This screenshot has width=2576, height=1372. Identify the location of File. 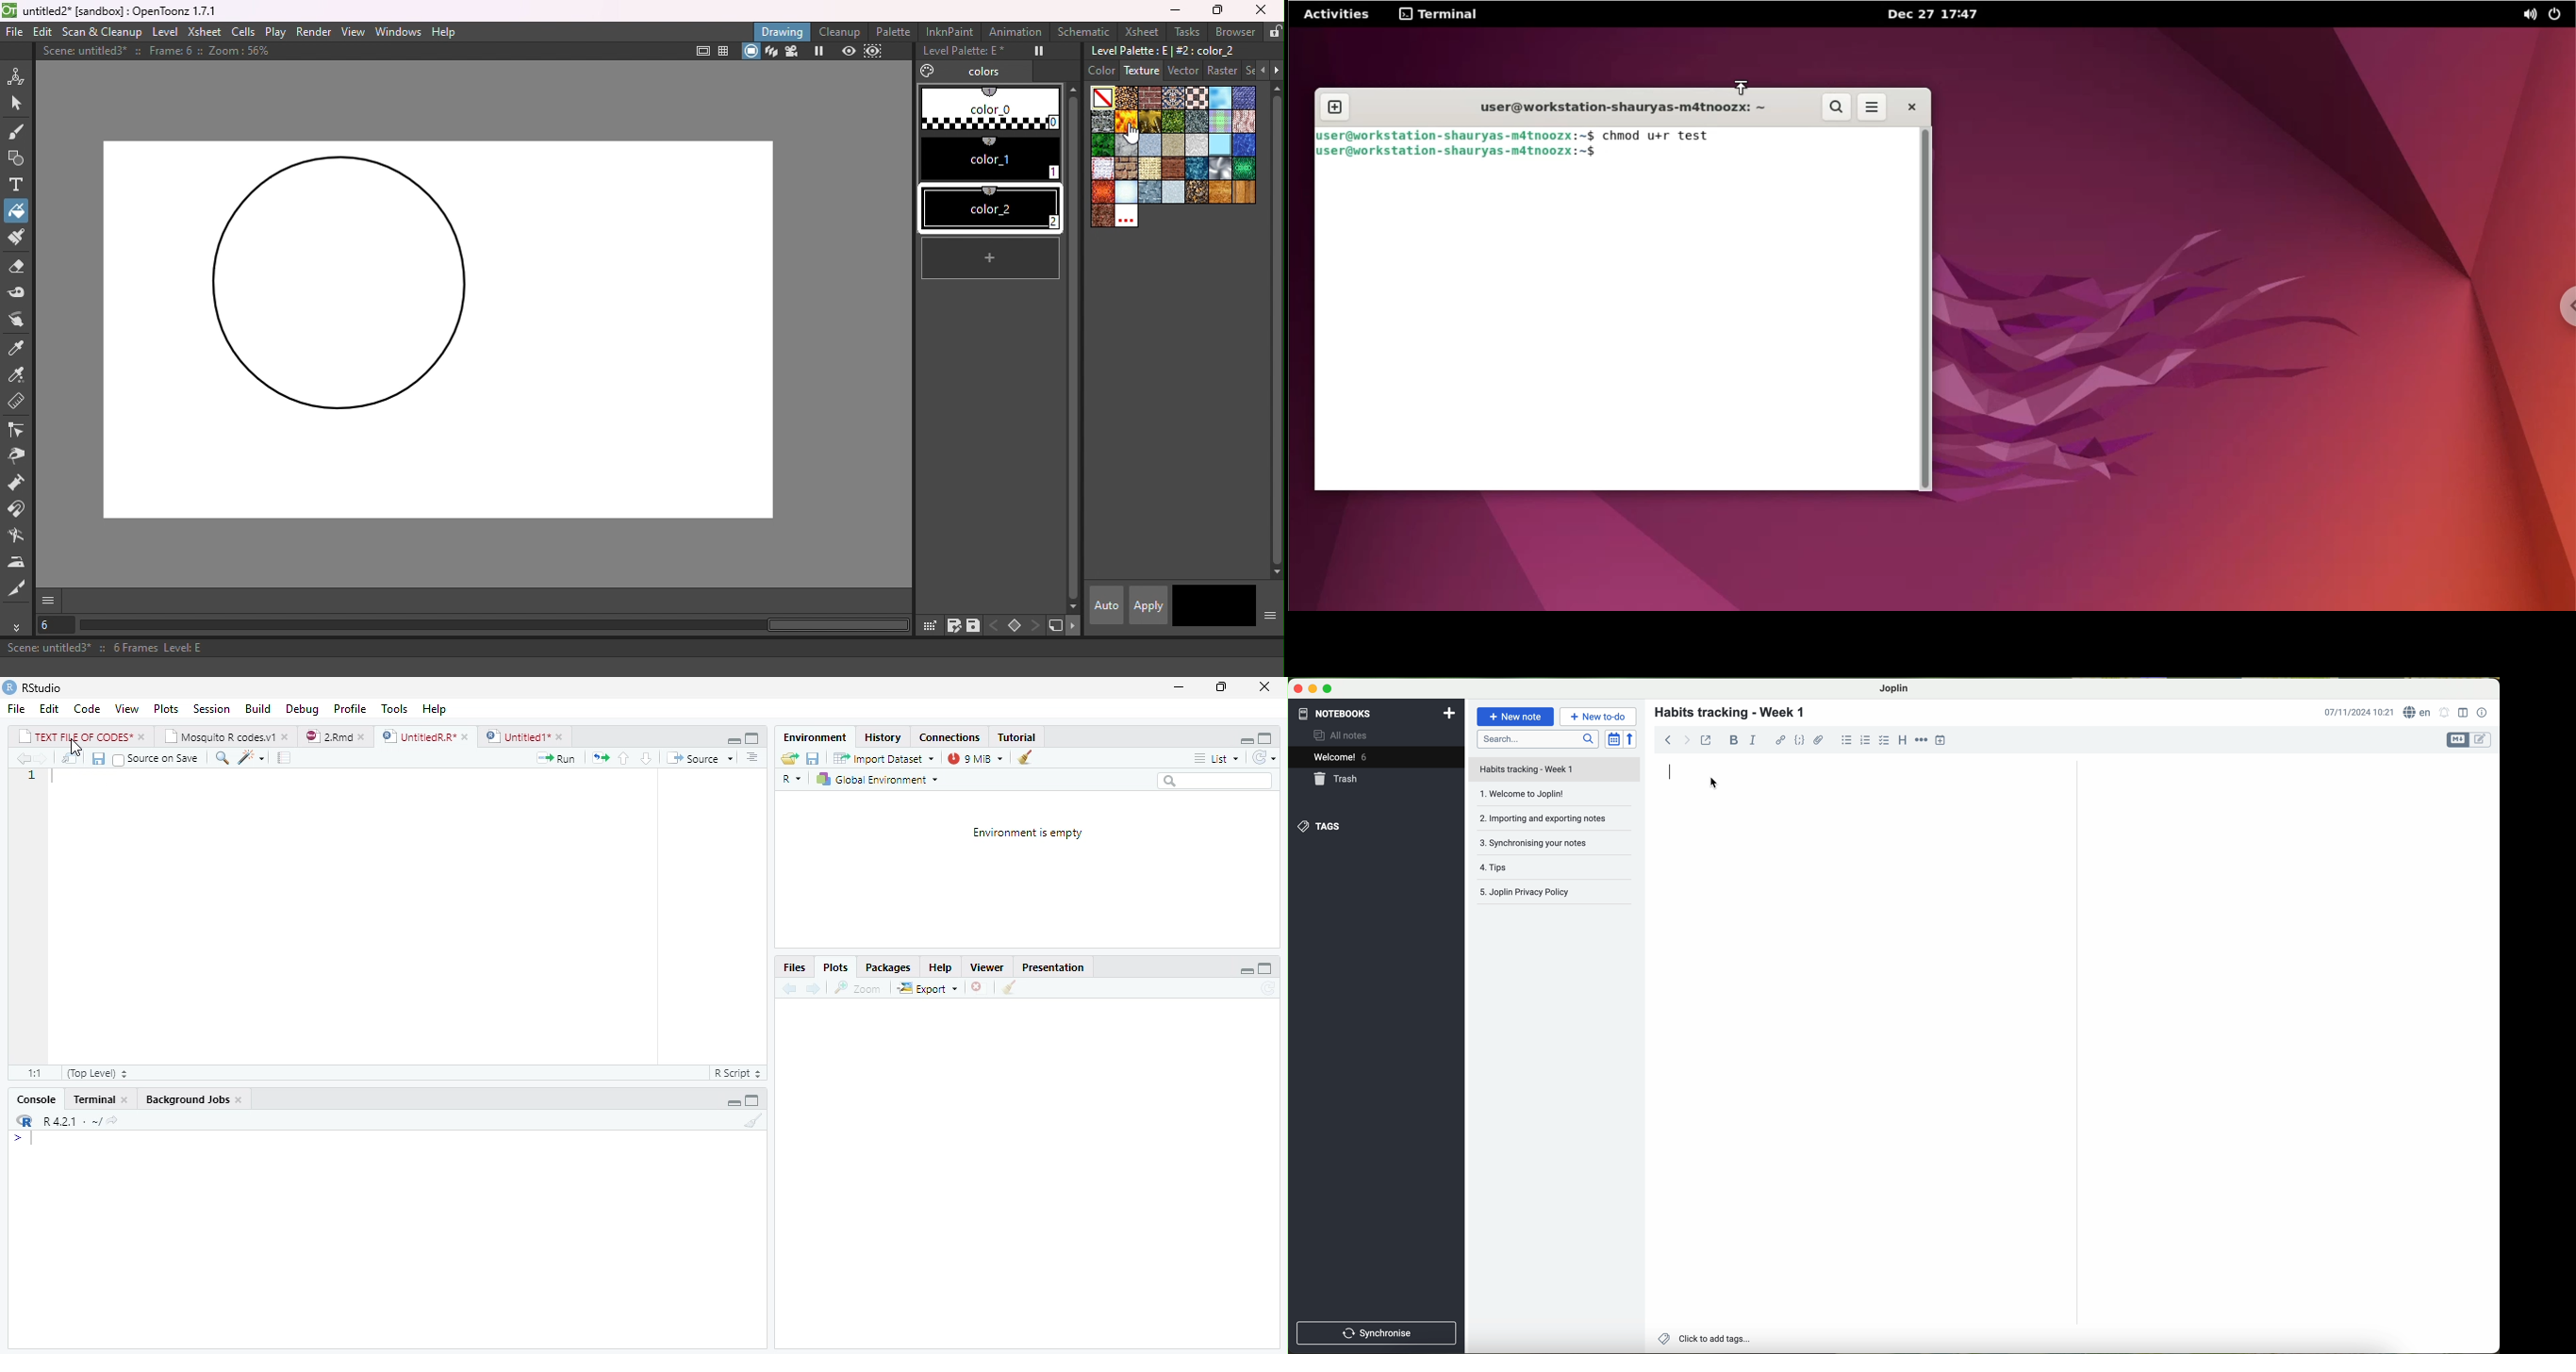
(14, 710).